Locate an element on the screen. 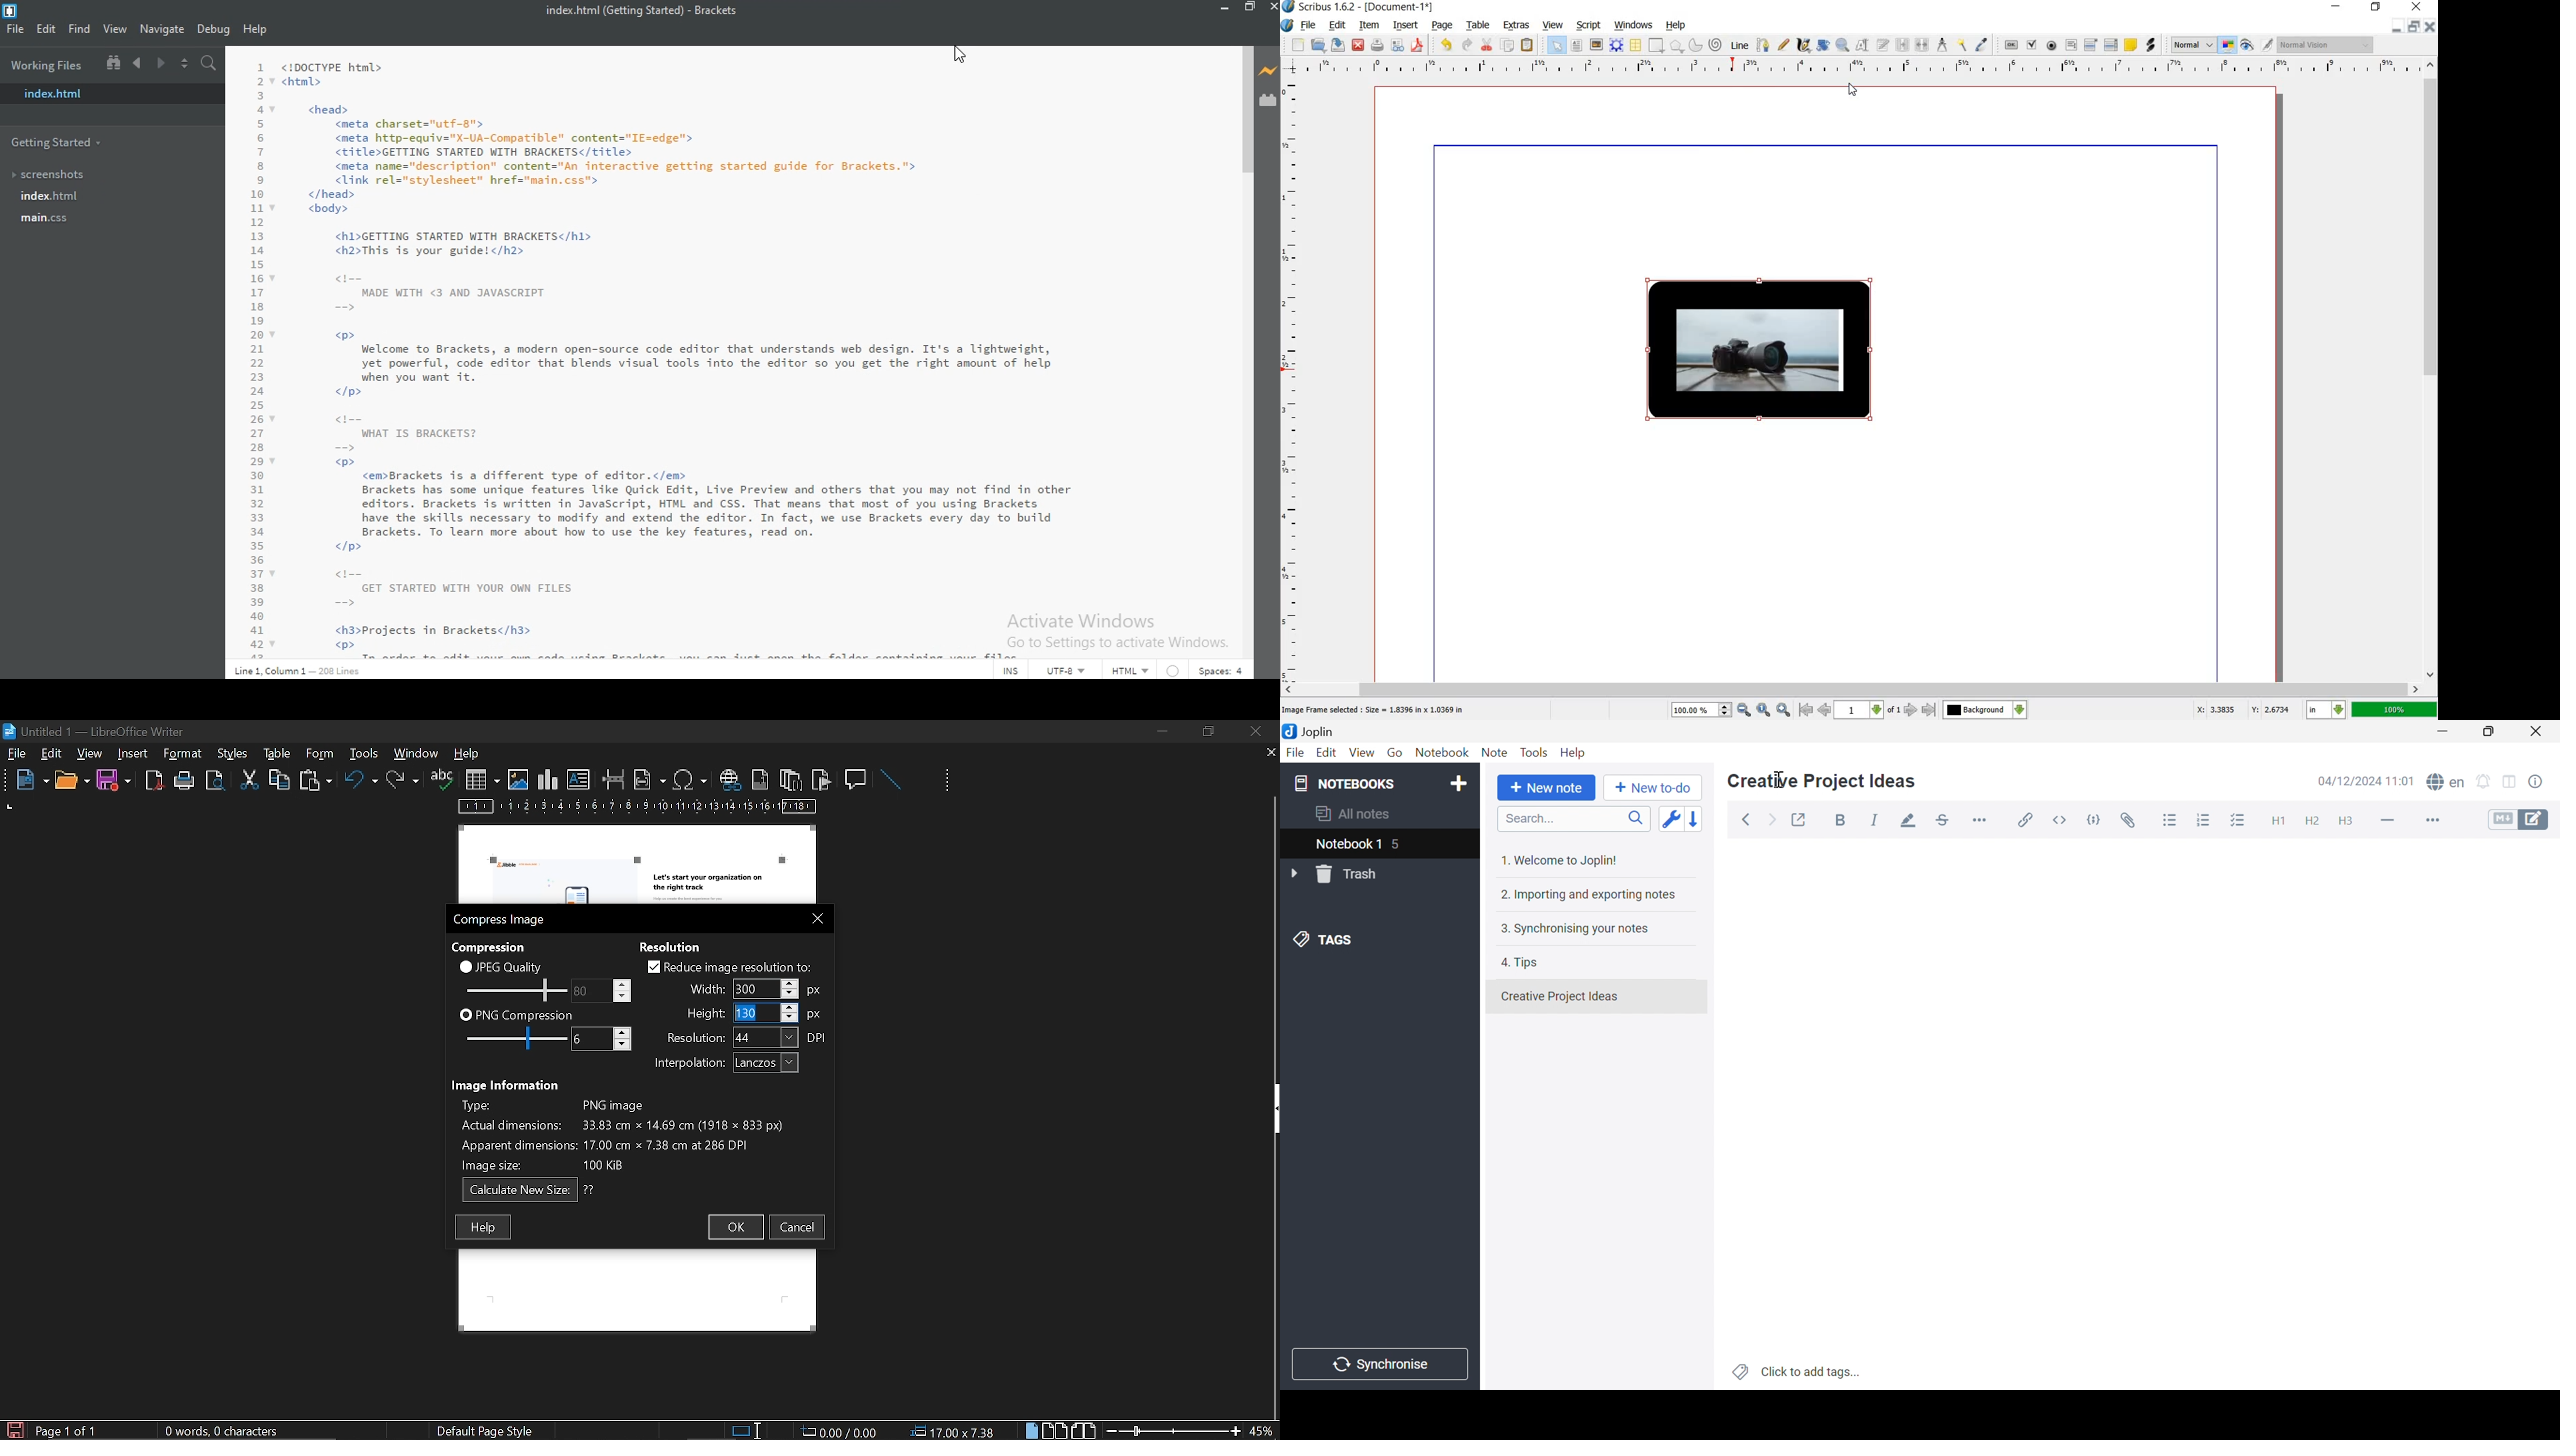 This screenshot has height=1456, width=2576. export as pdf is located at coordinates (155, 781).